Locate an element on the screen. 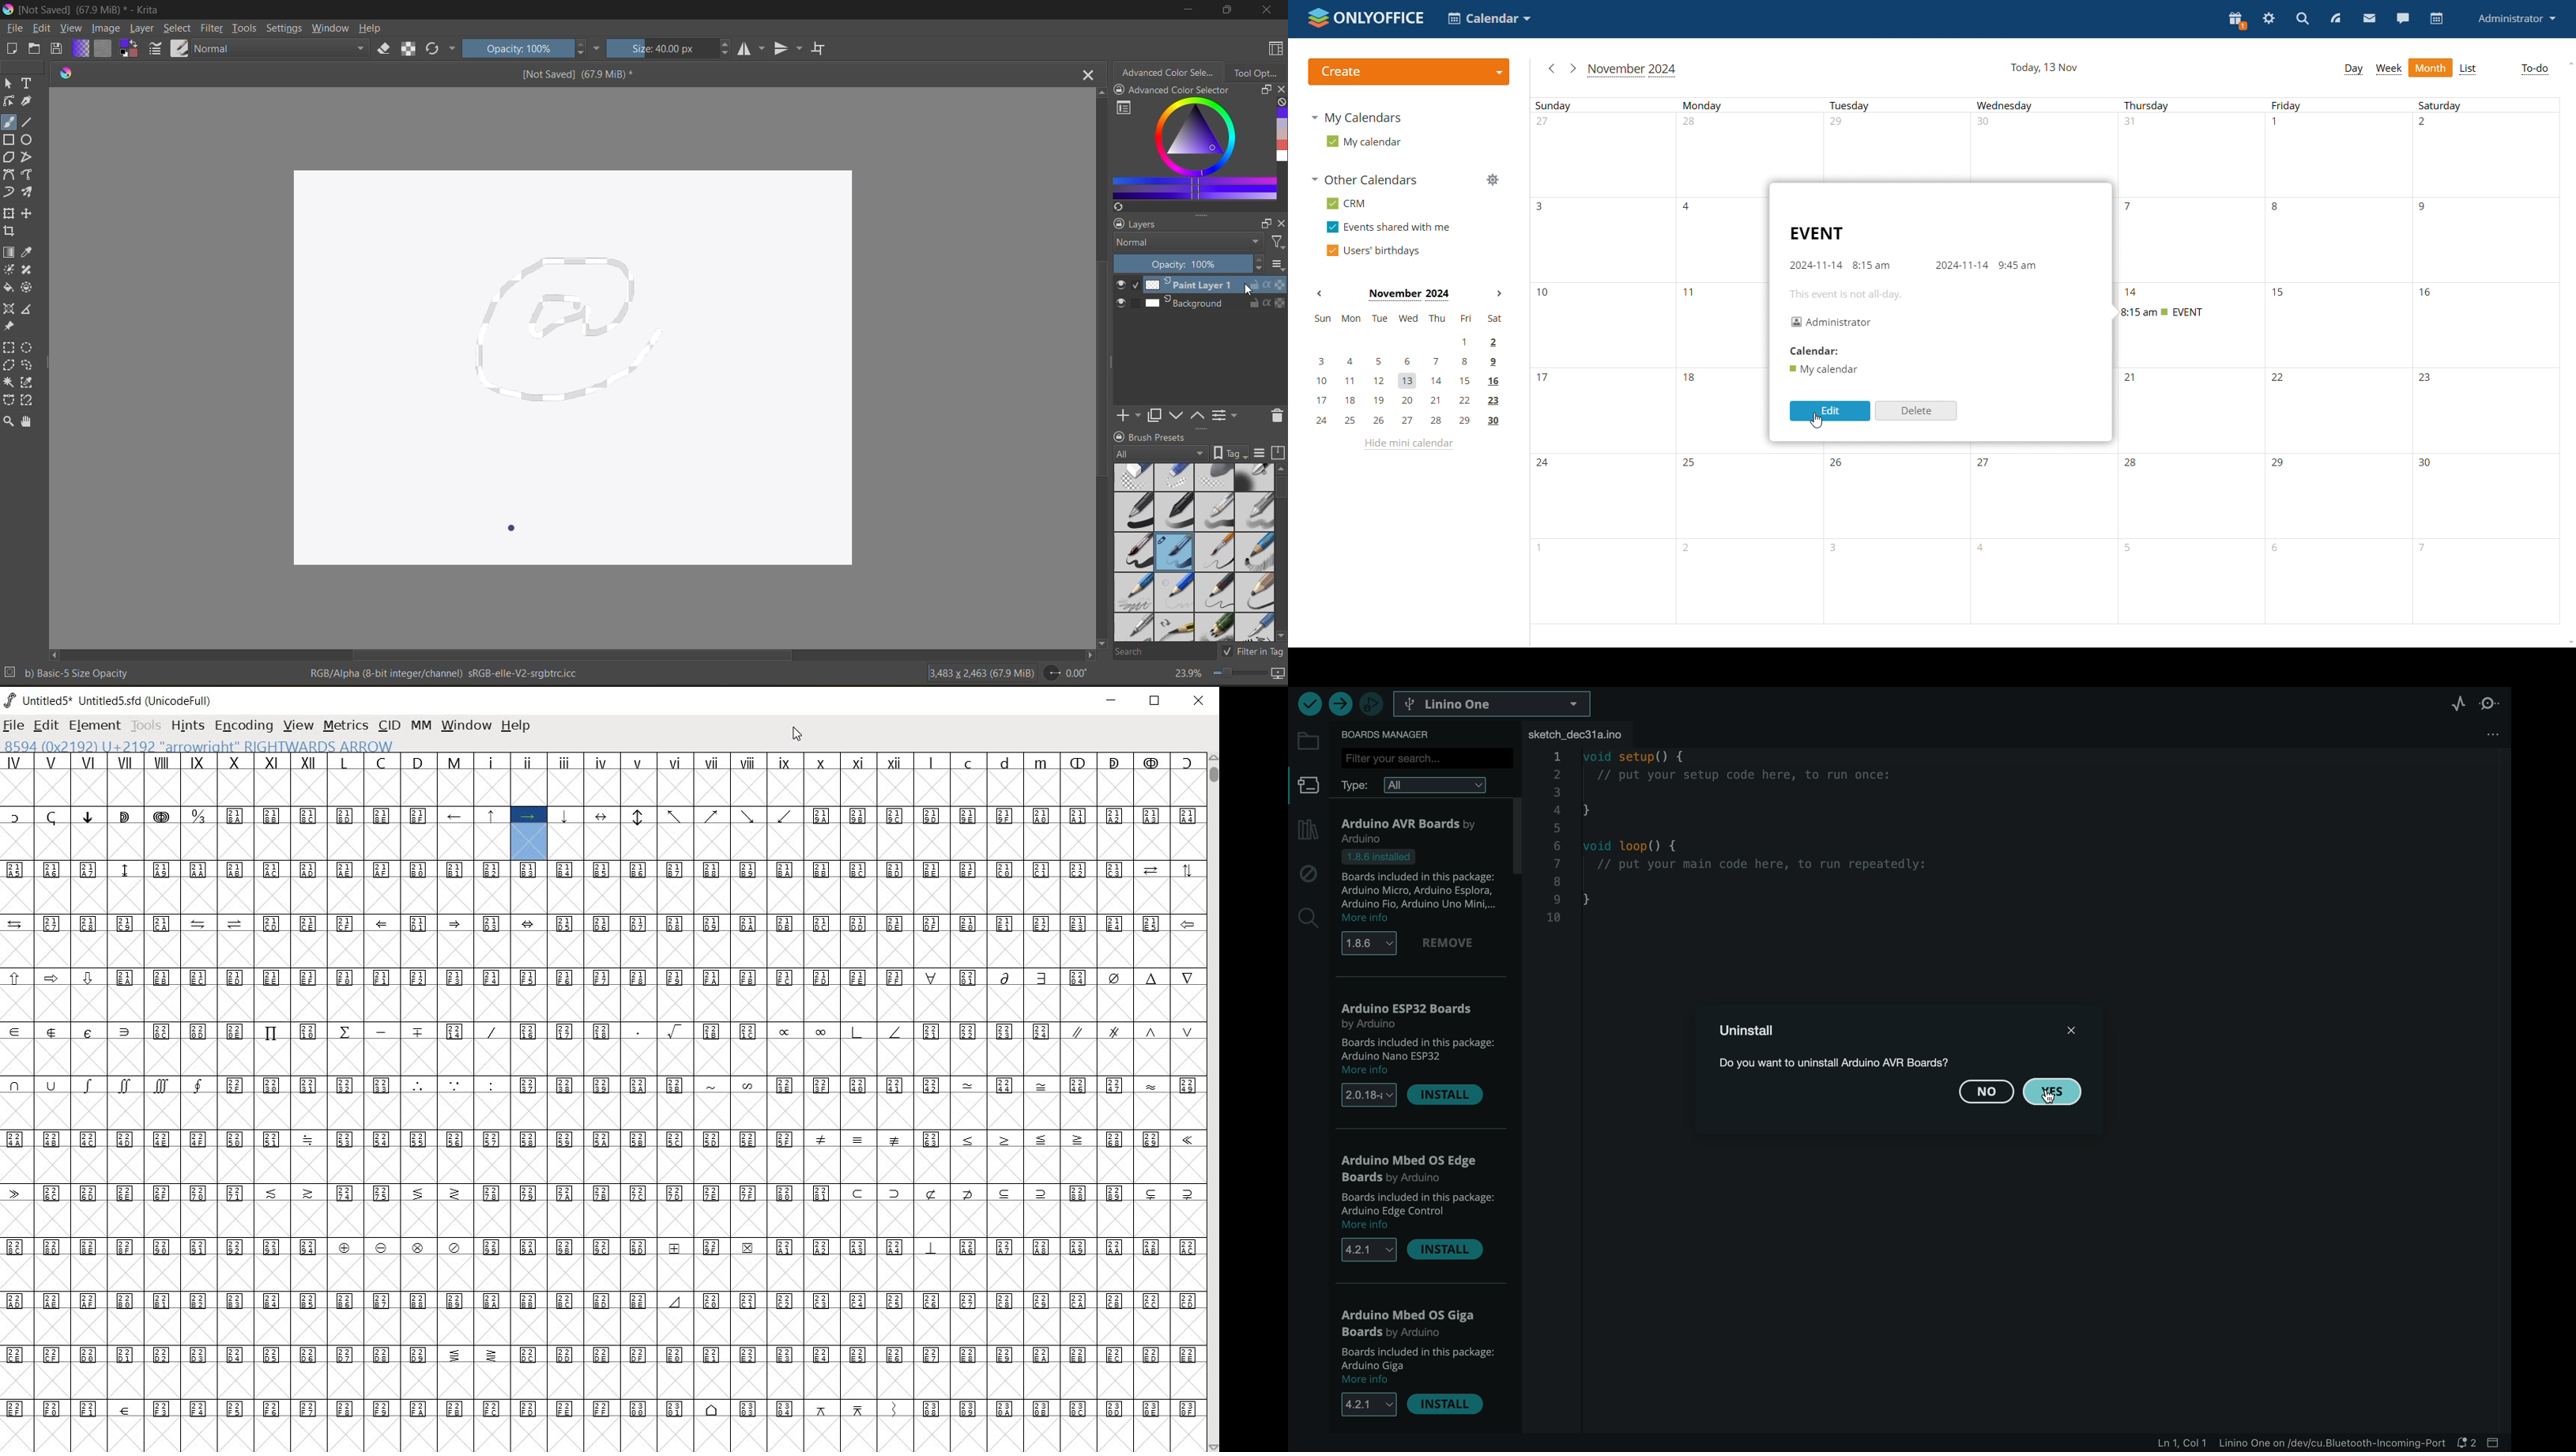 The height and width of the screenshot is (1456, 2576). help is located at coordinates (371, 28).